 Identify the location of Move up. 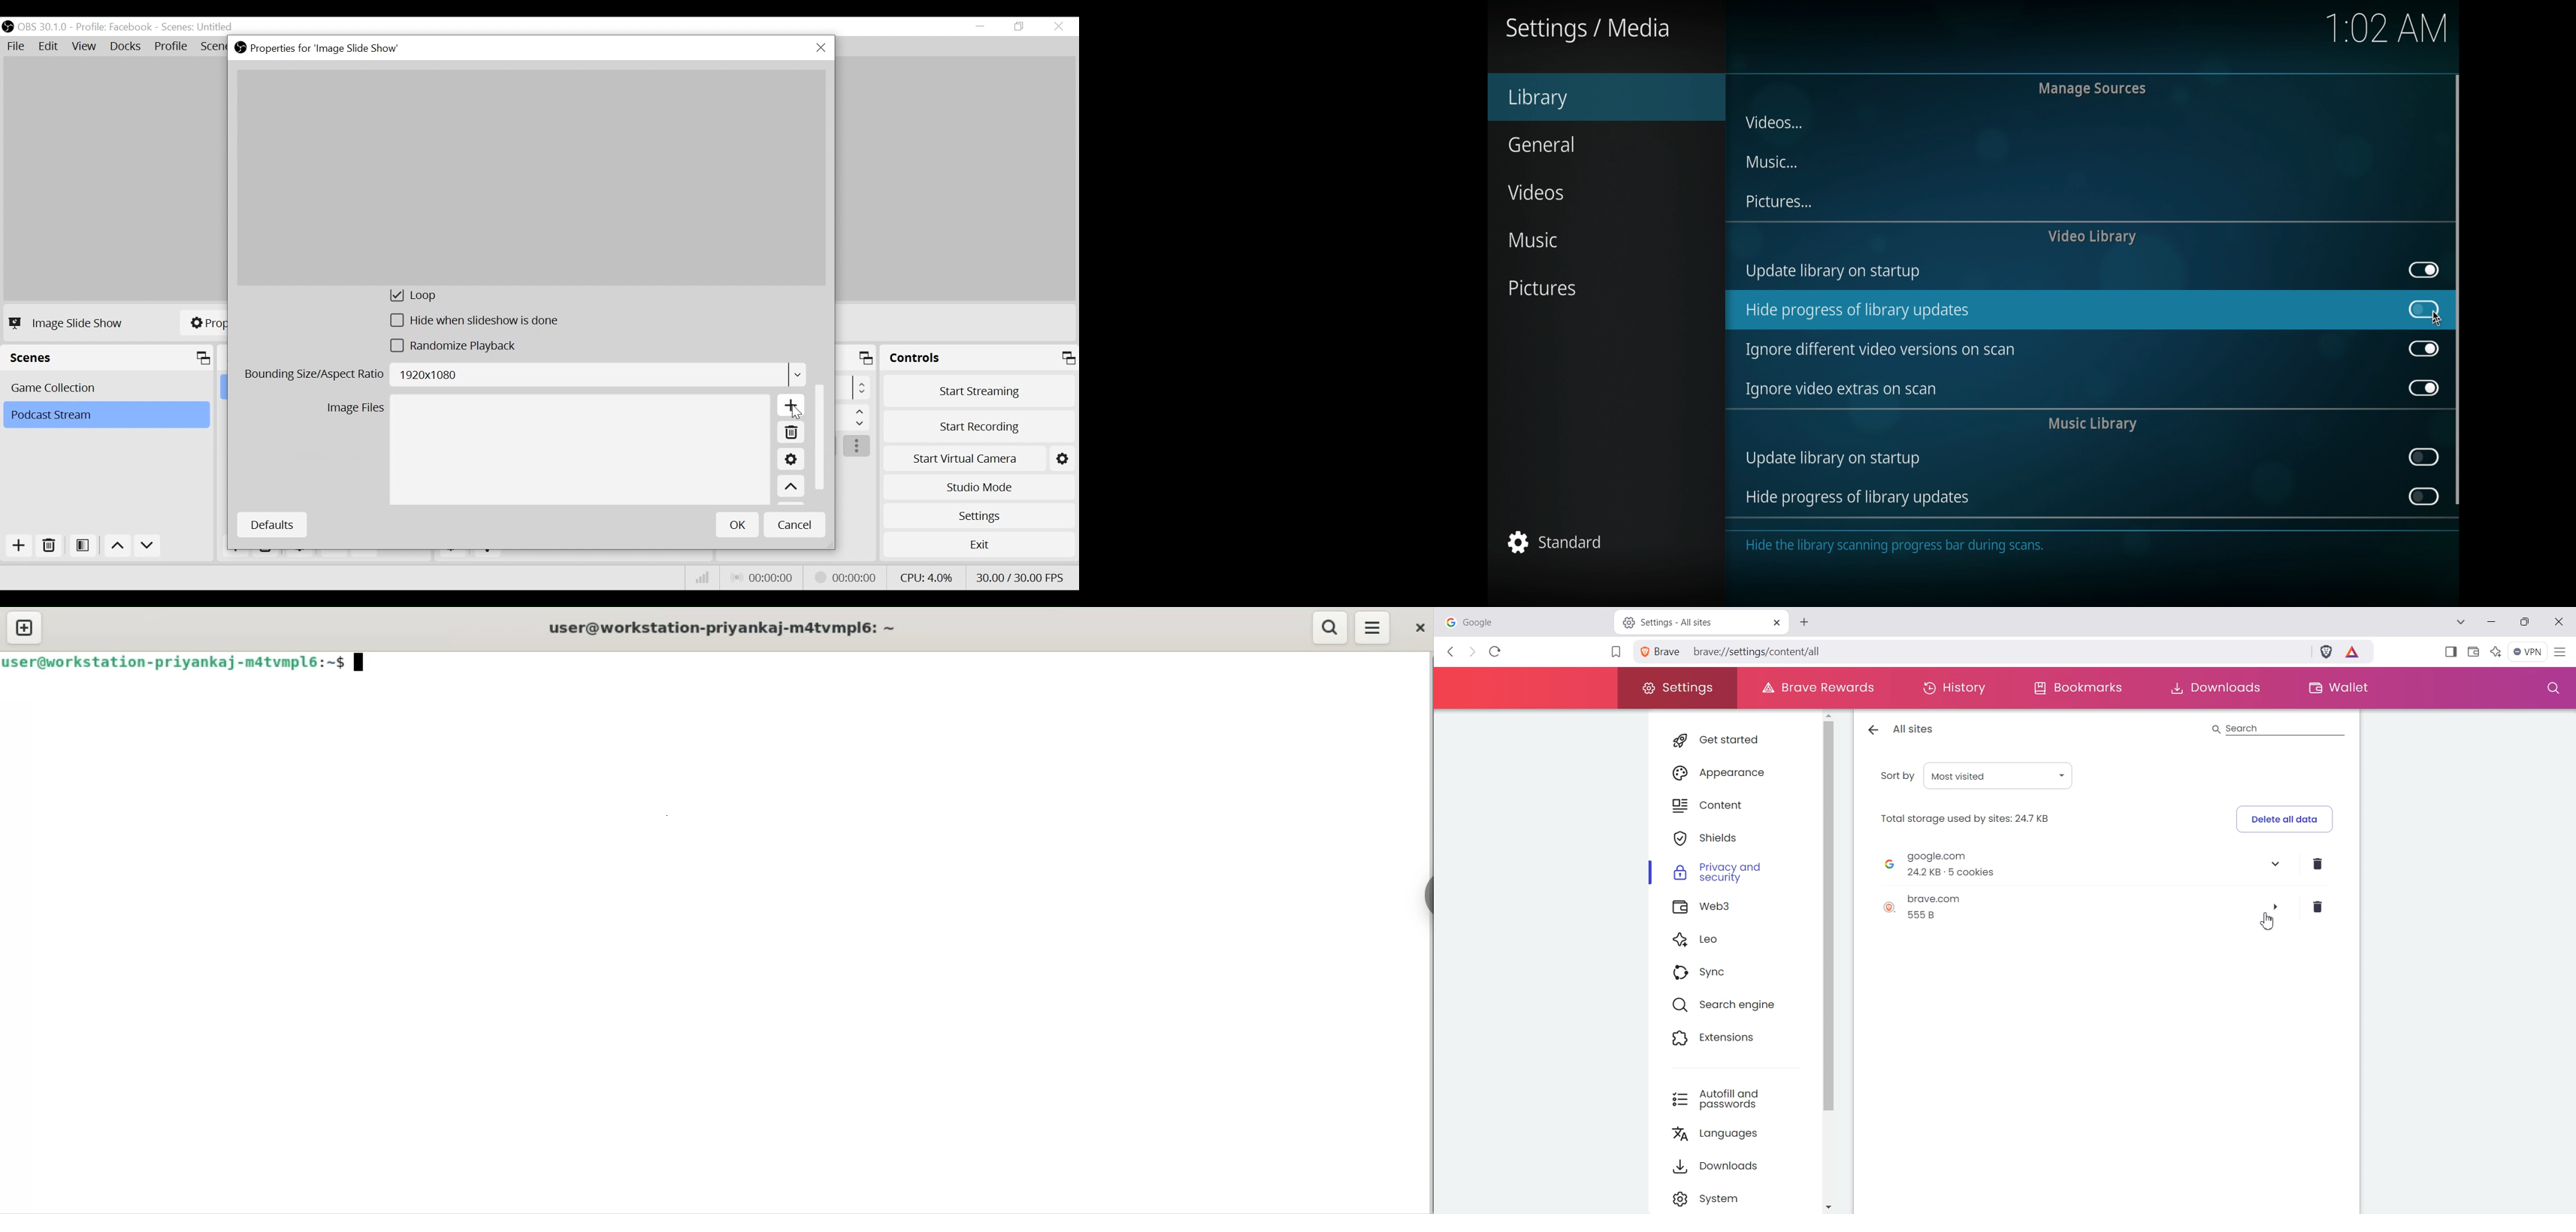
(791, 487).